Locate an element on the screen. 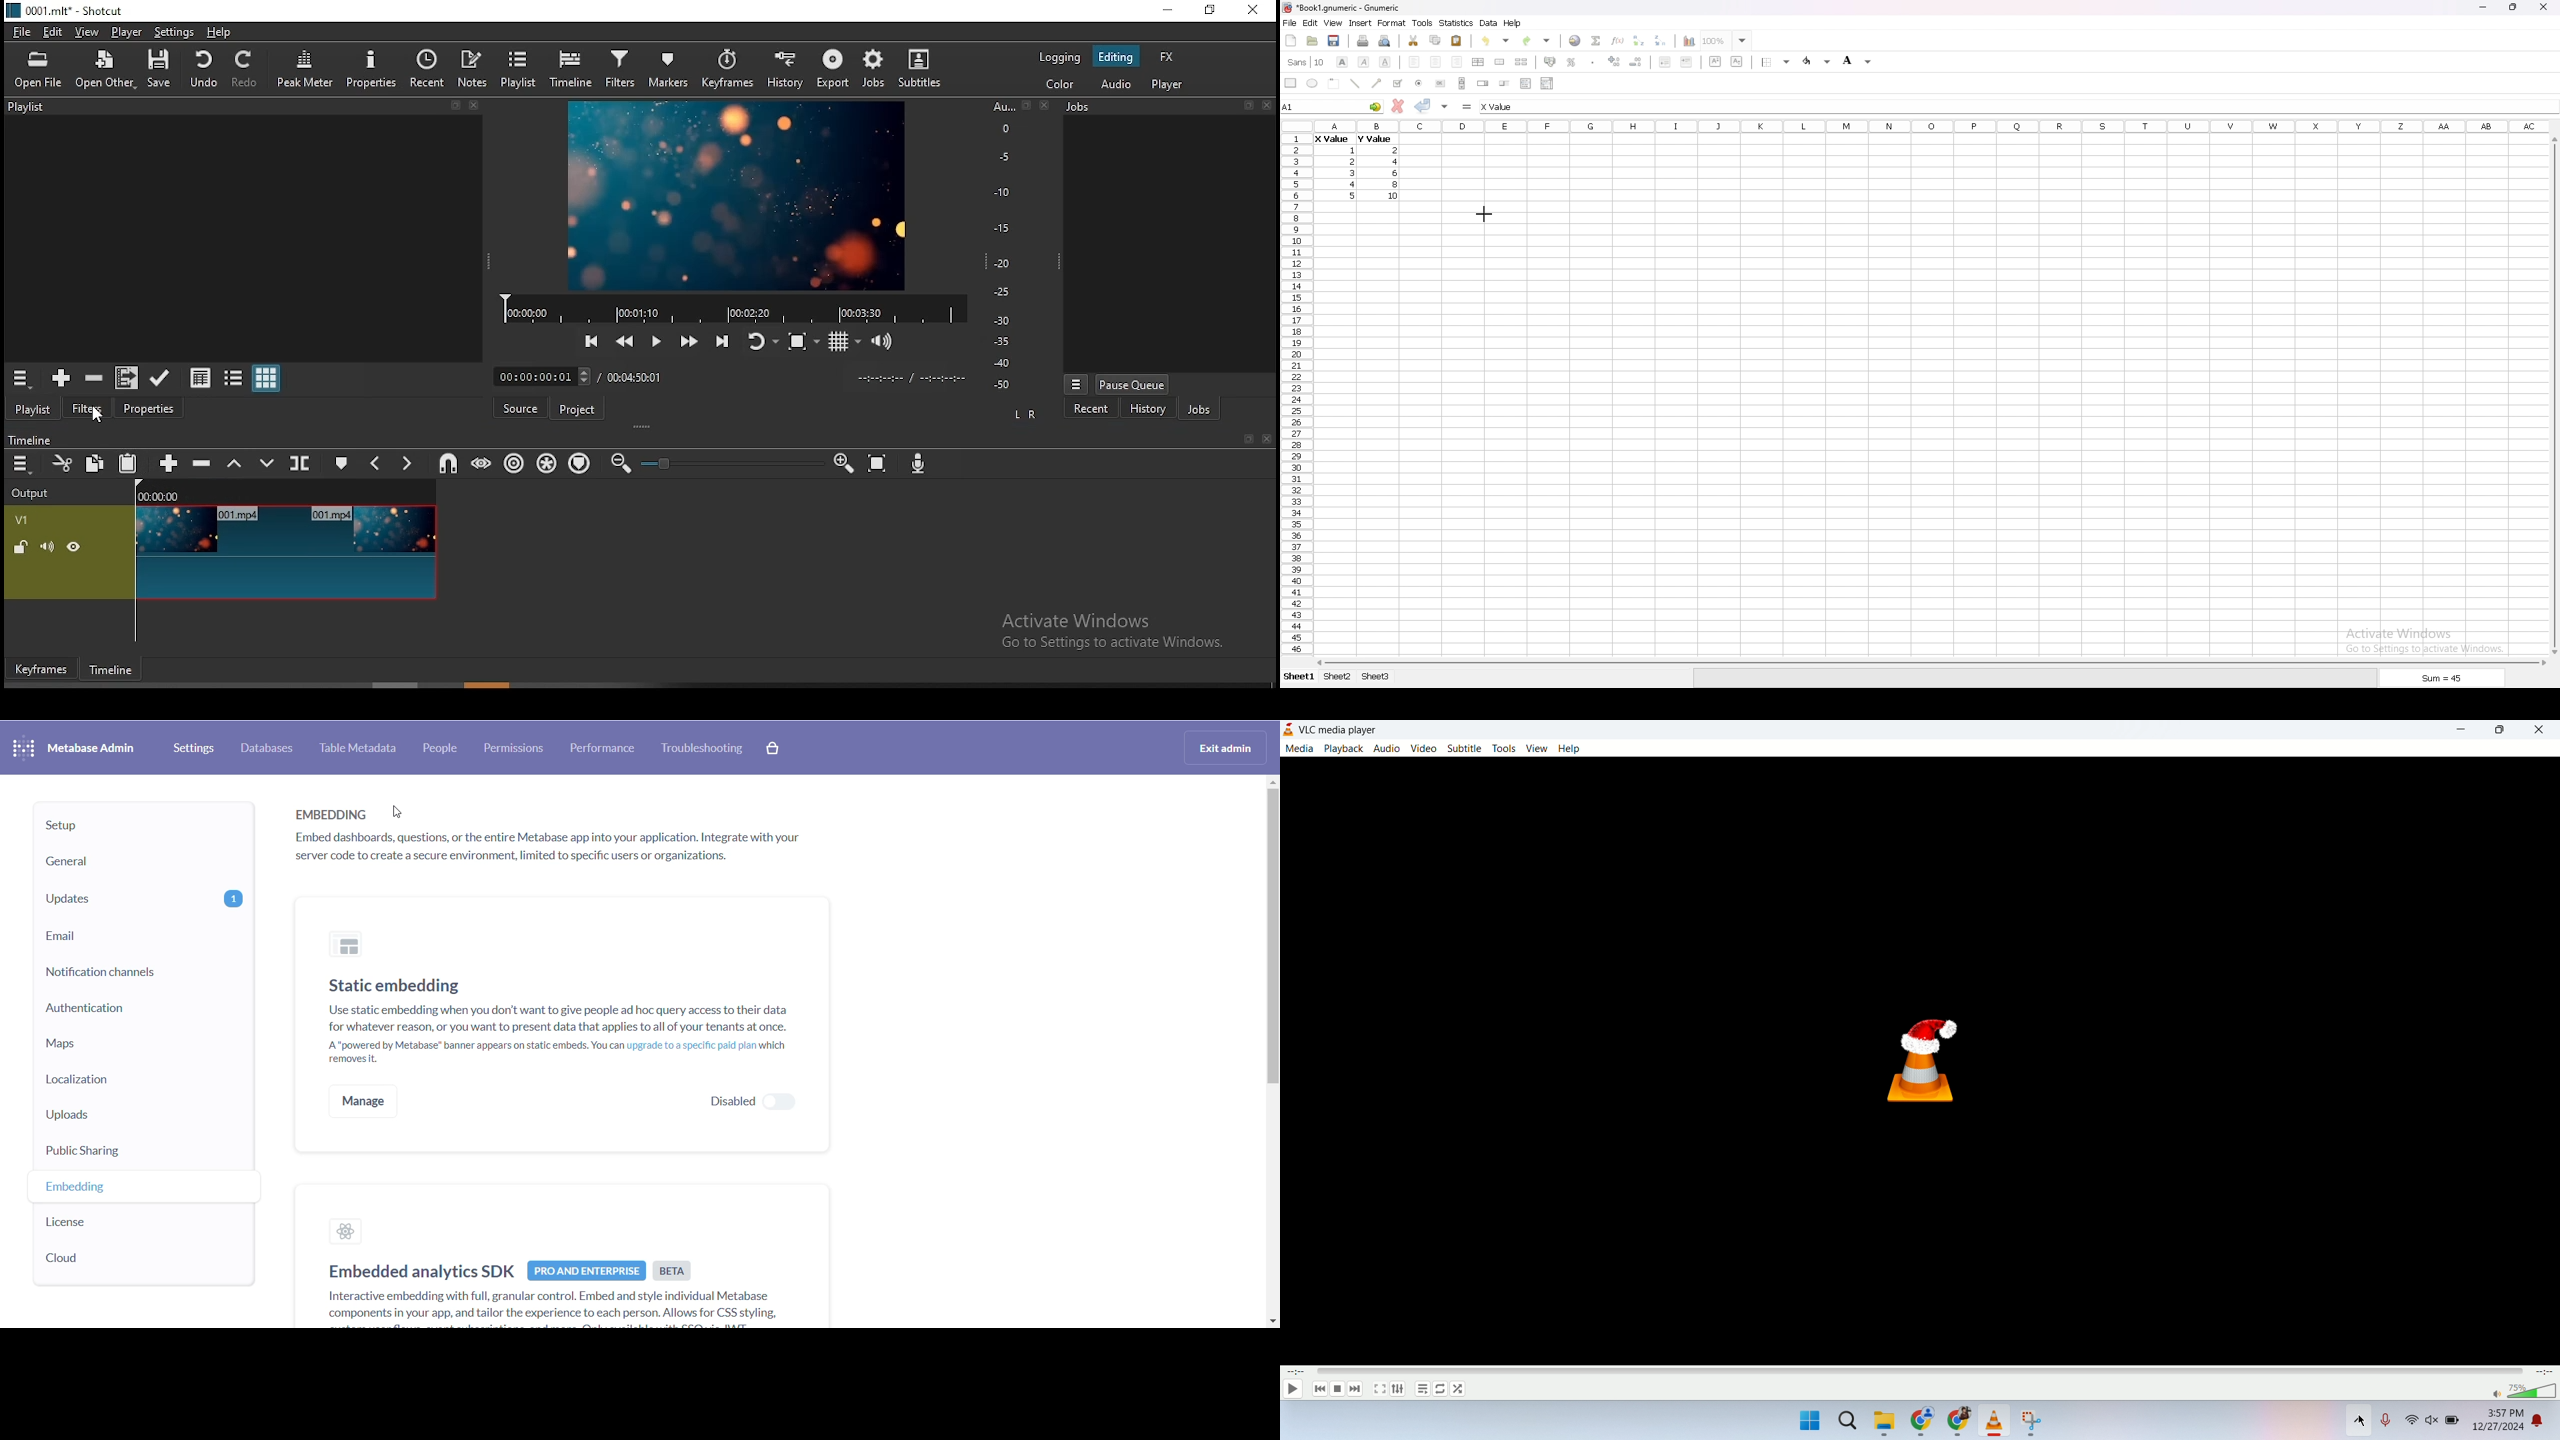 Image resolution: width=2576 pixels, height=1456 pixels. elapsed time is located at coordinates (543, 376).